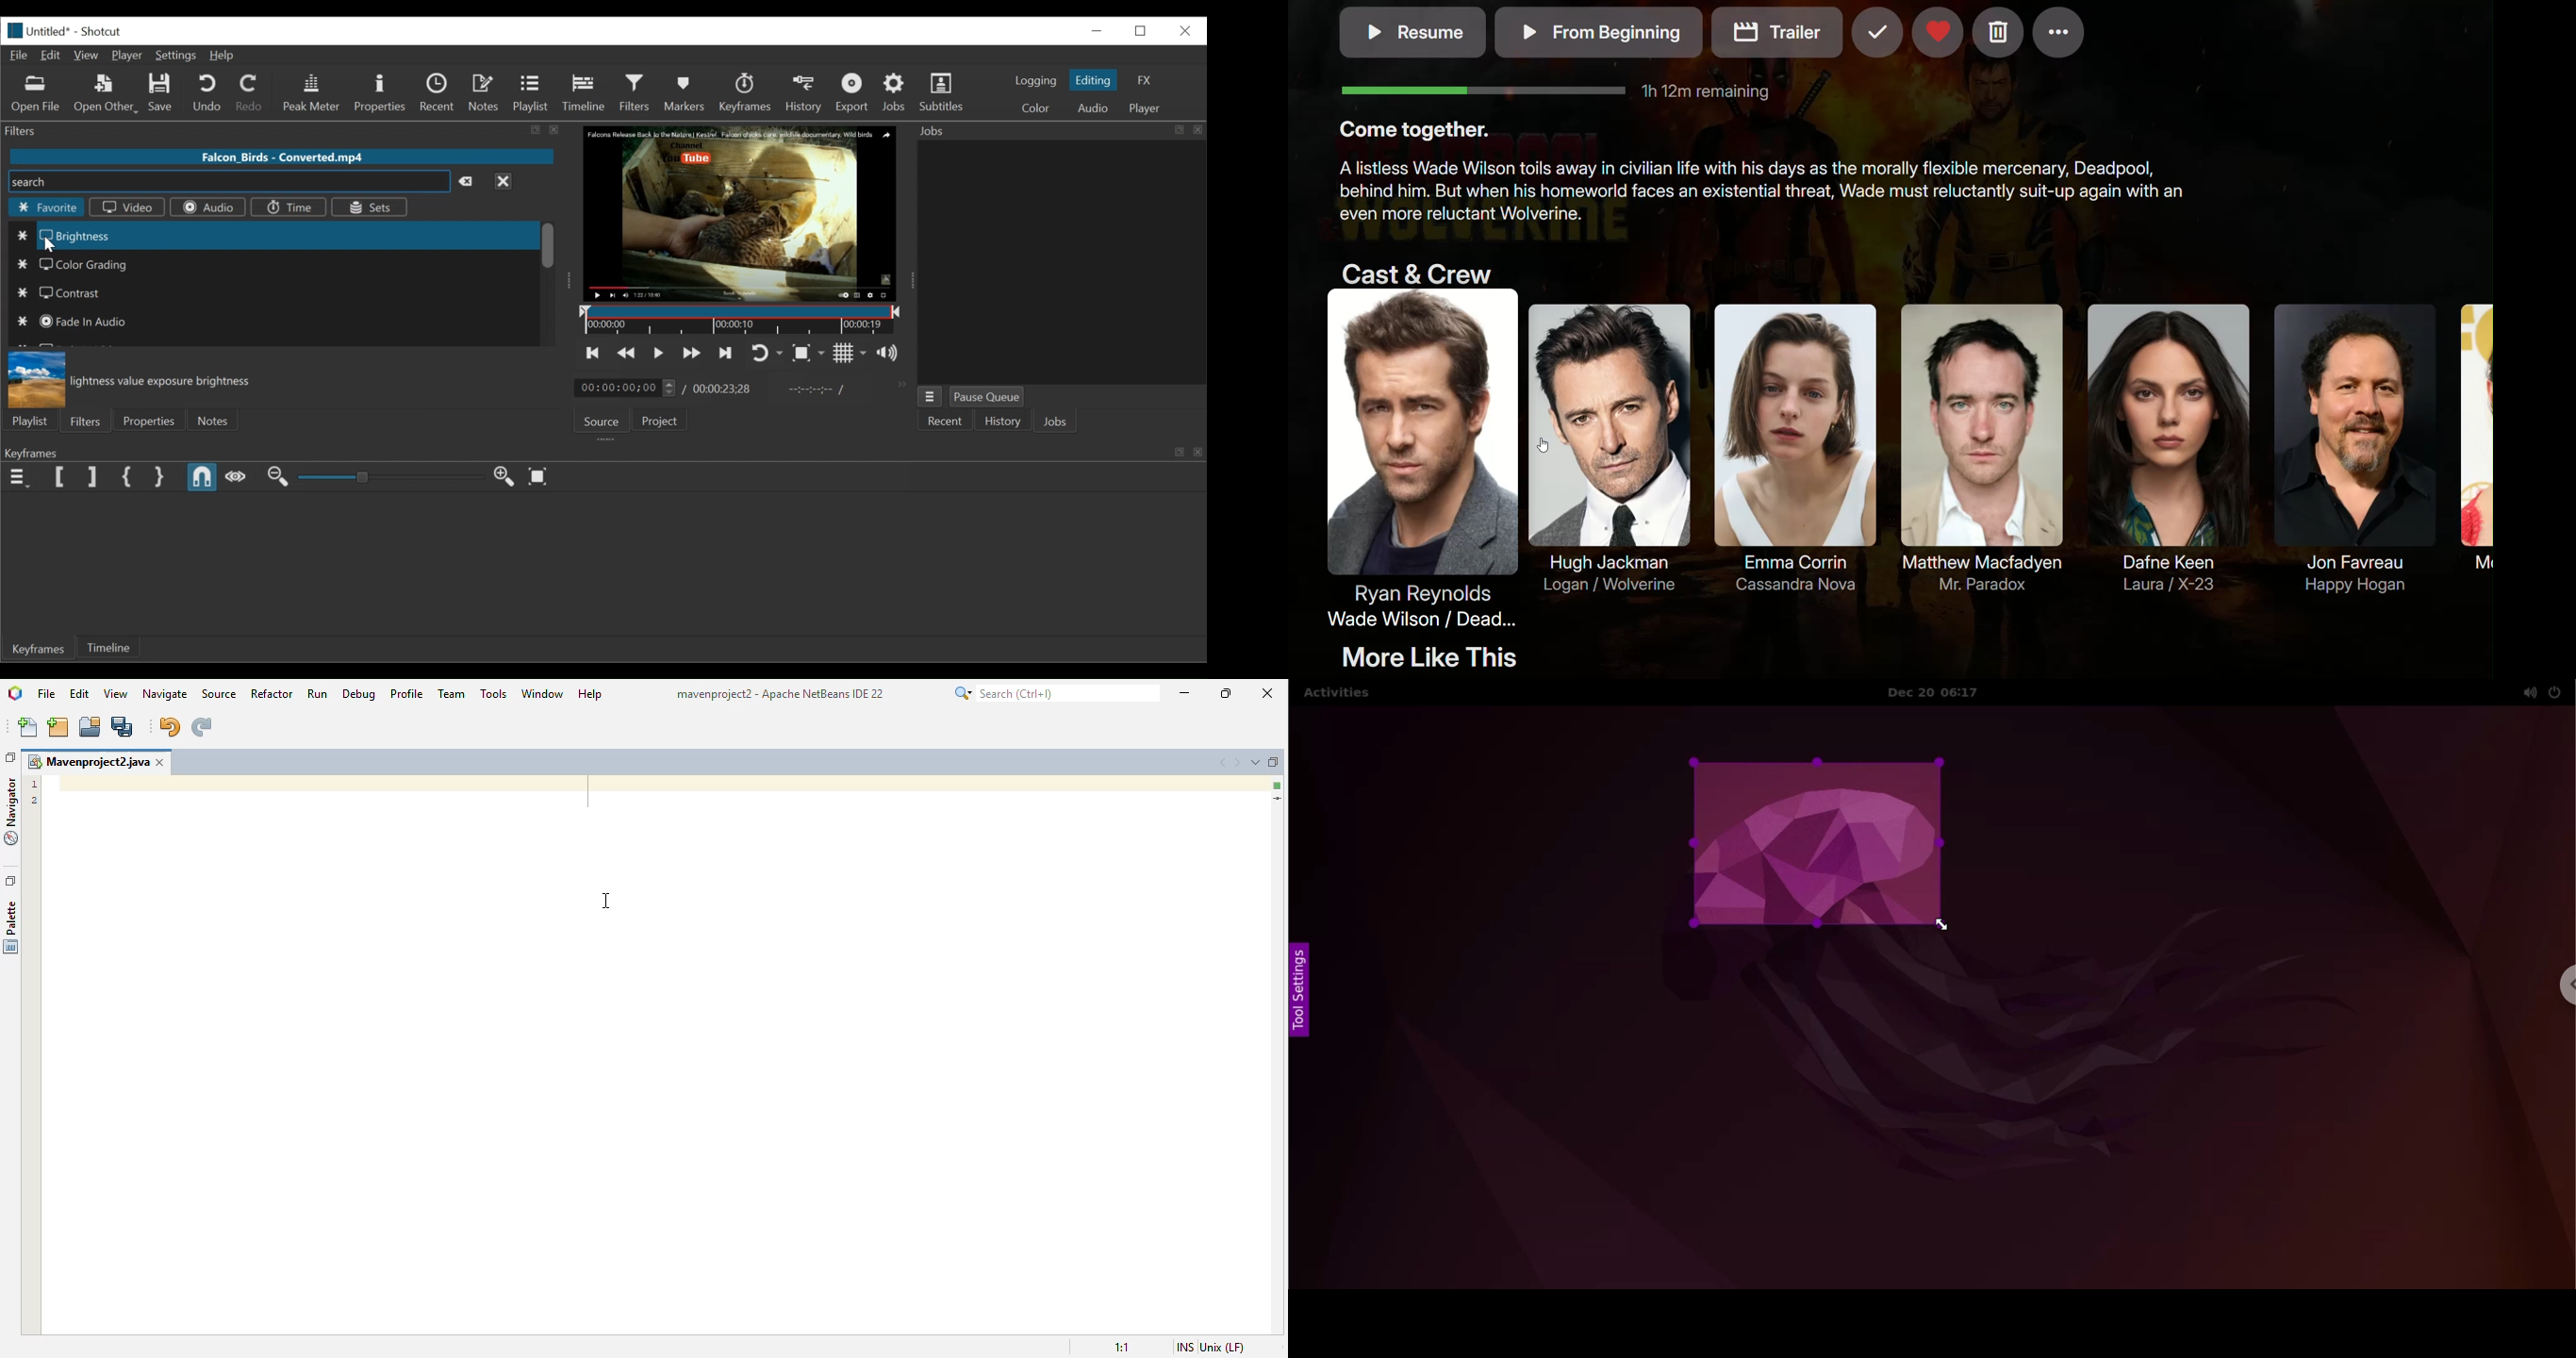  Describe the element at coordinates (1543, 448) in the screenshot. I see `cursor` at that location.